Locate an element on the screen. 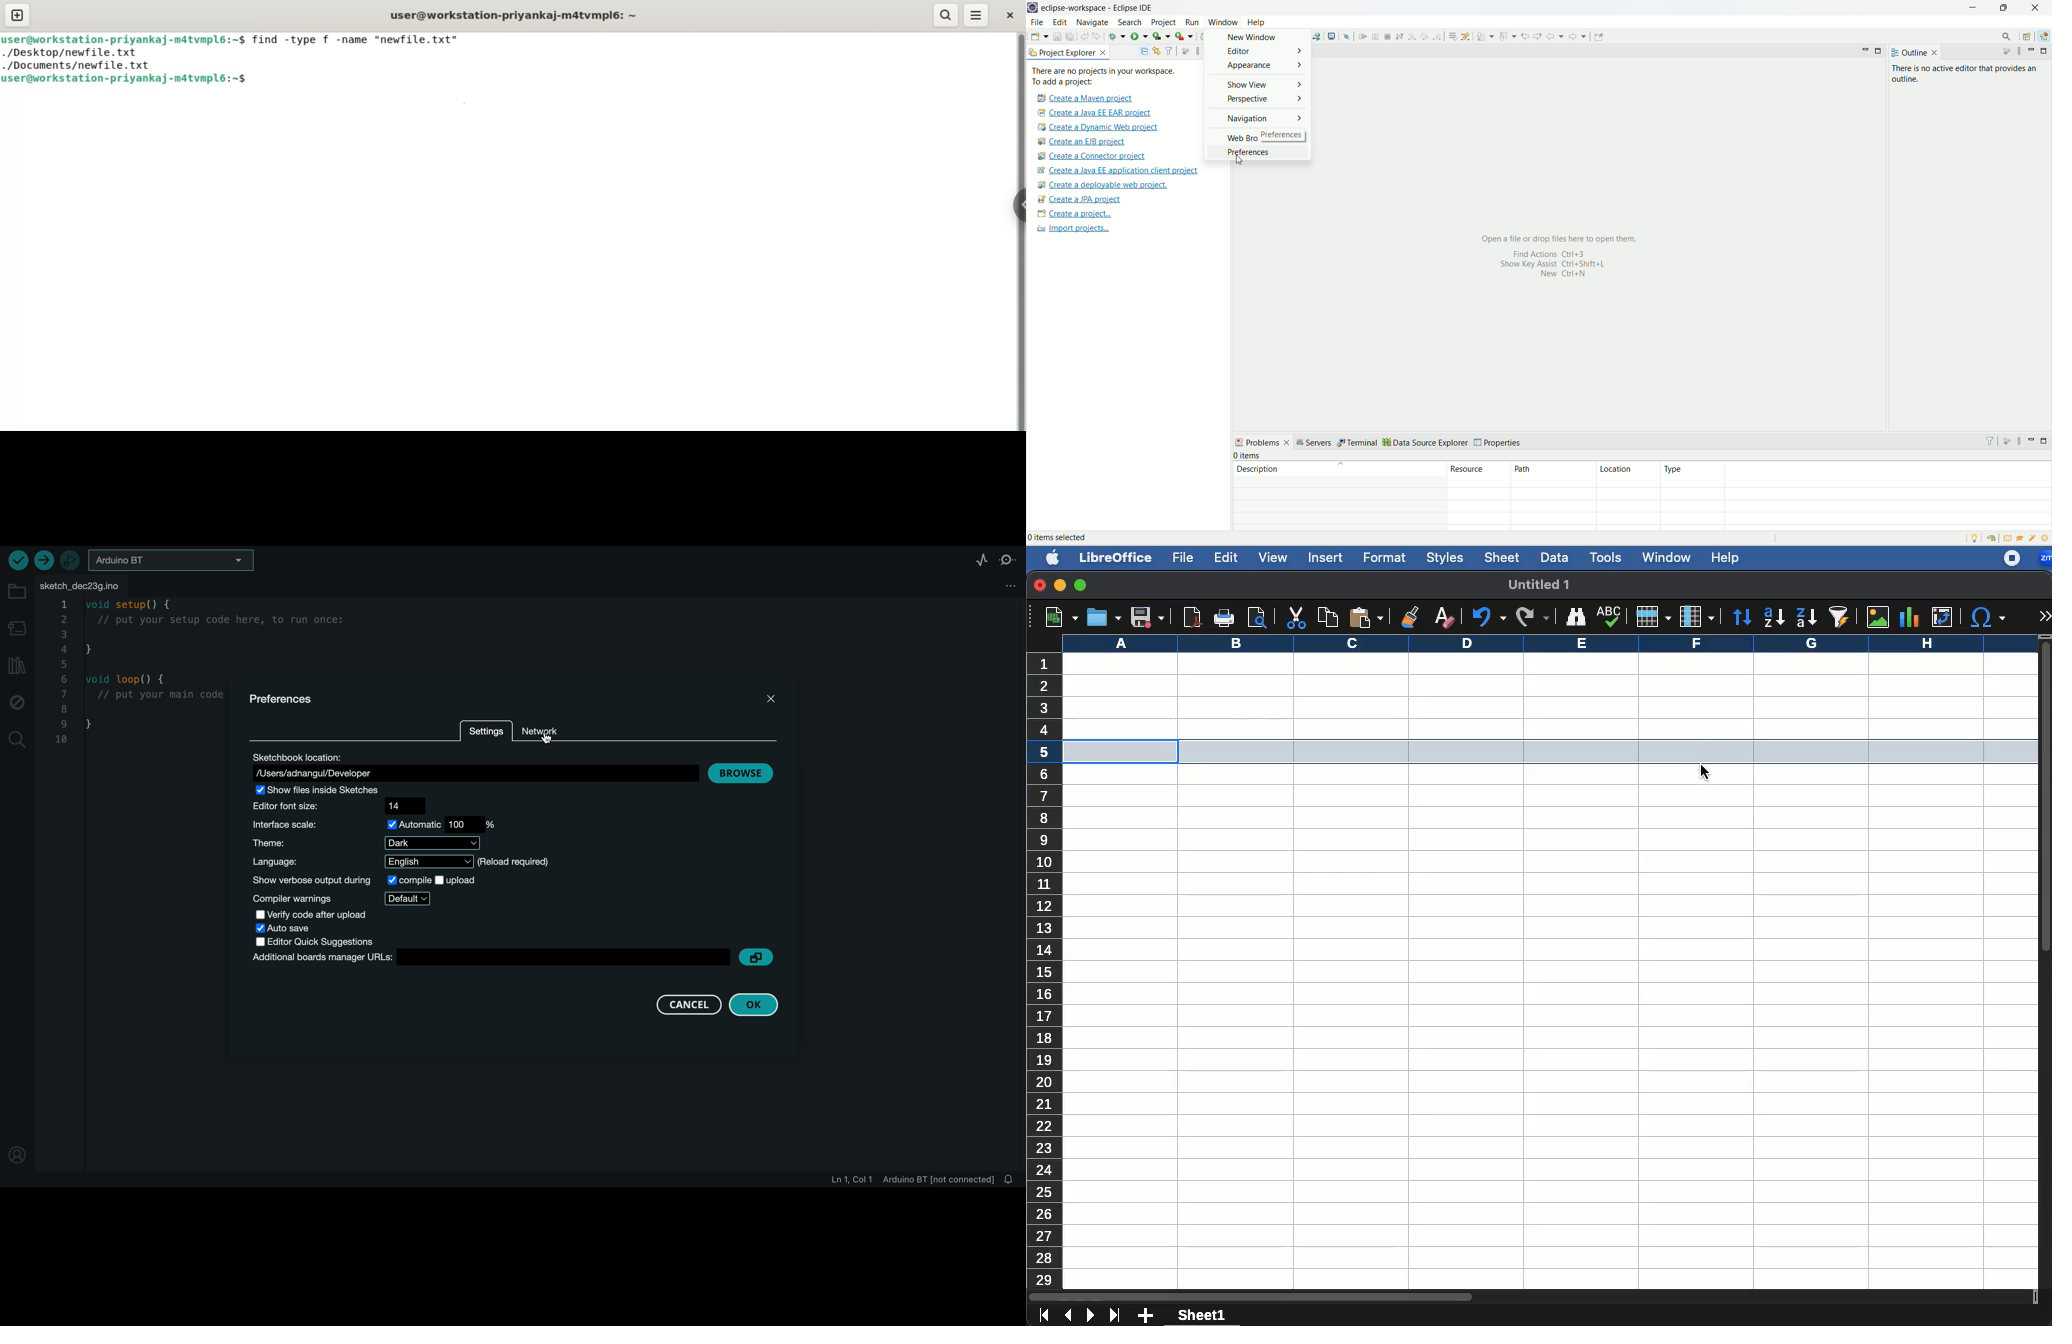  search is located at coordinates (945, 15).